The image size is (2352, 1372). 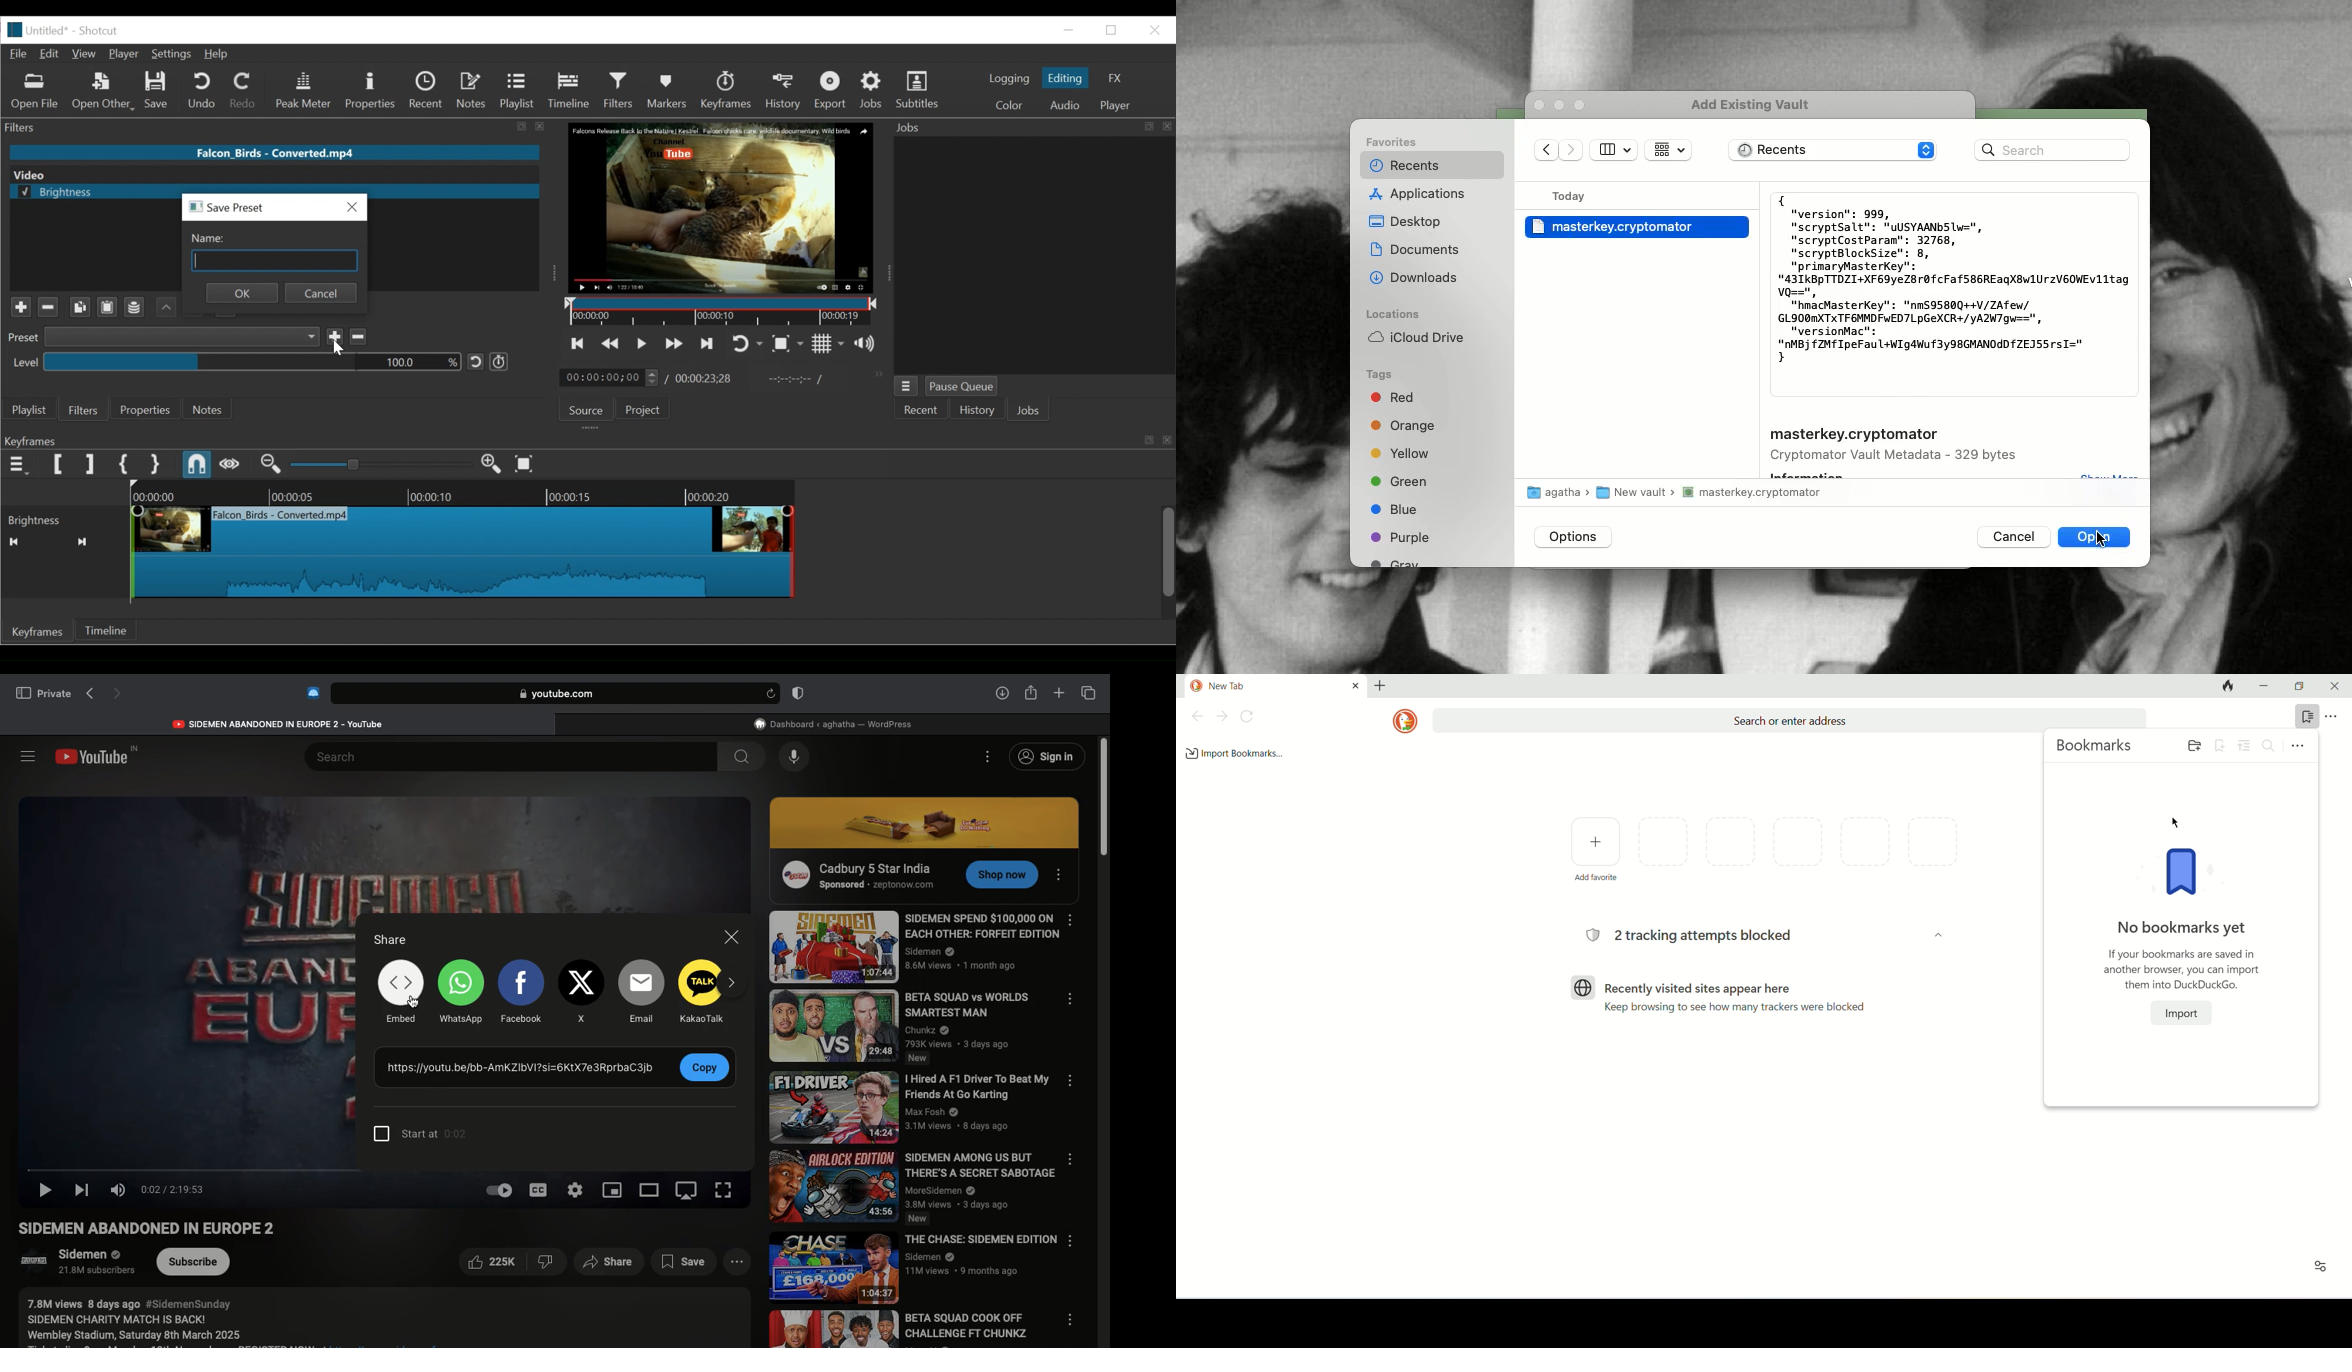 I want to click on Close, so click(x=350, y=208).